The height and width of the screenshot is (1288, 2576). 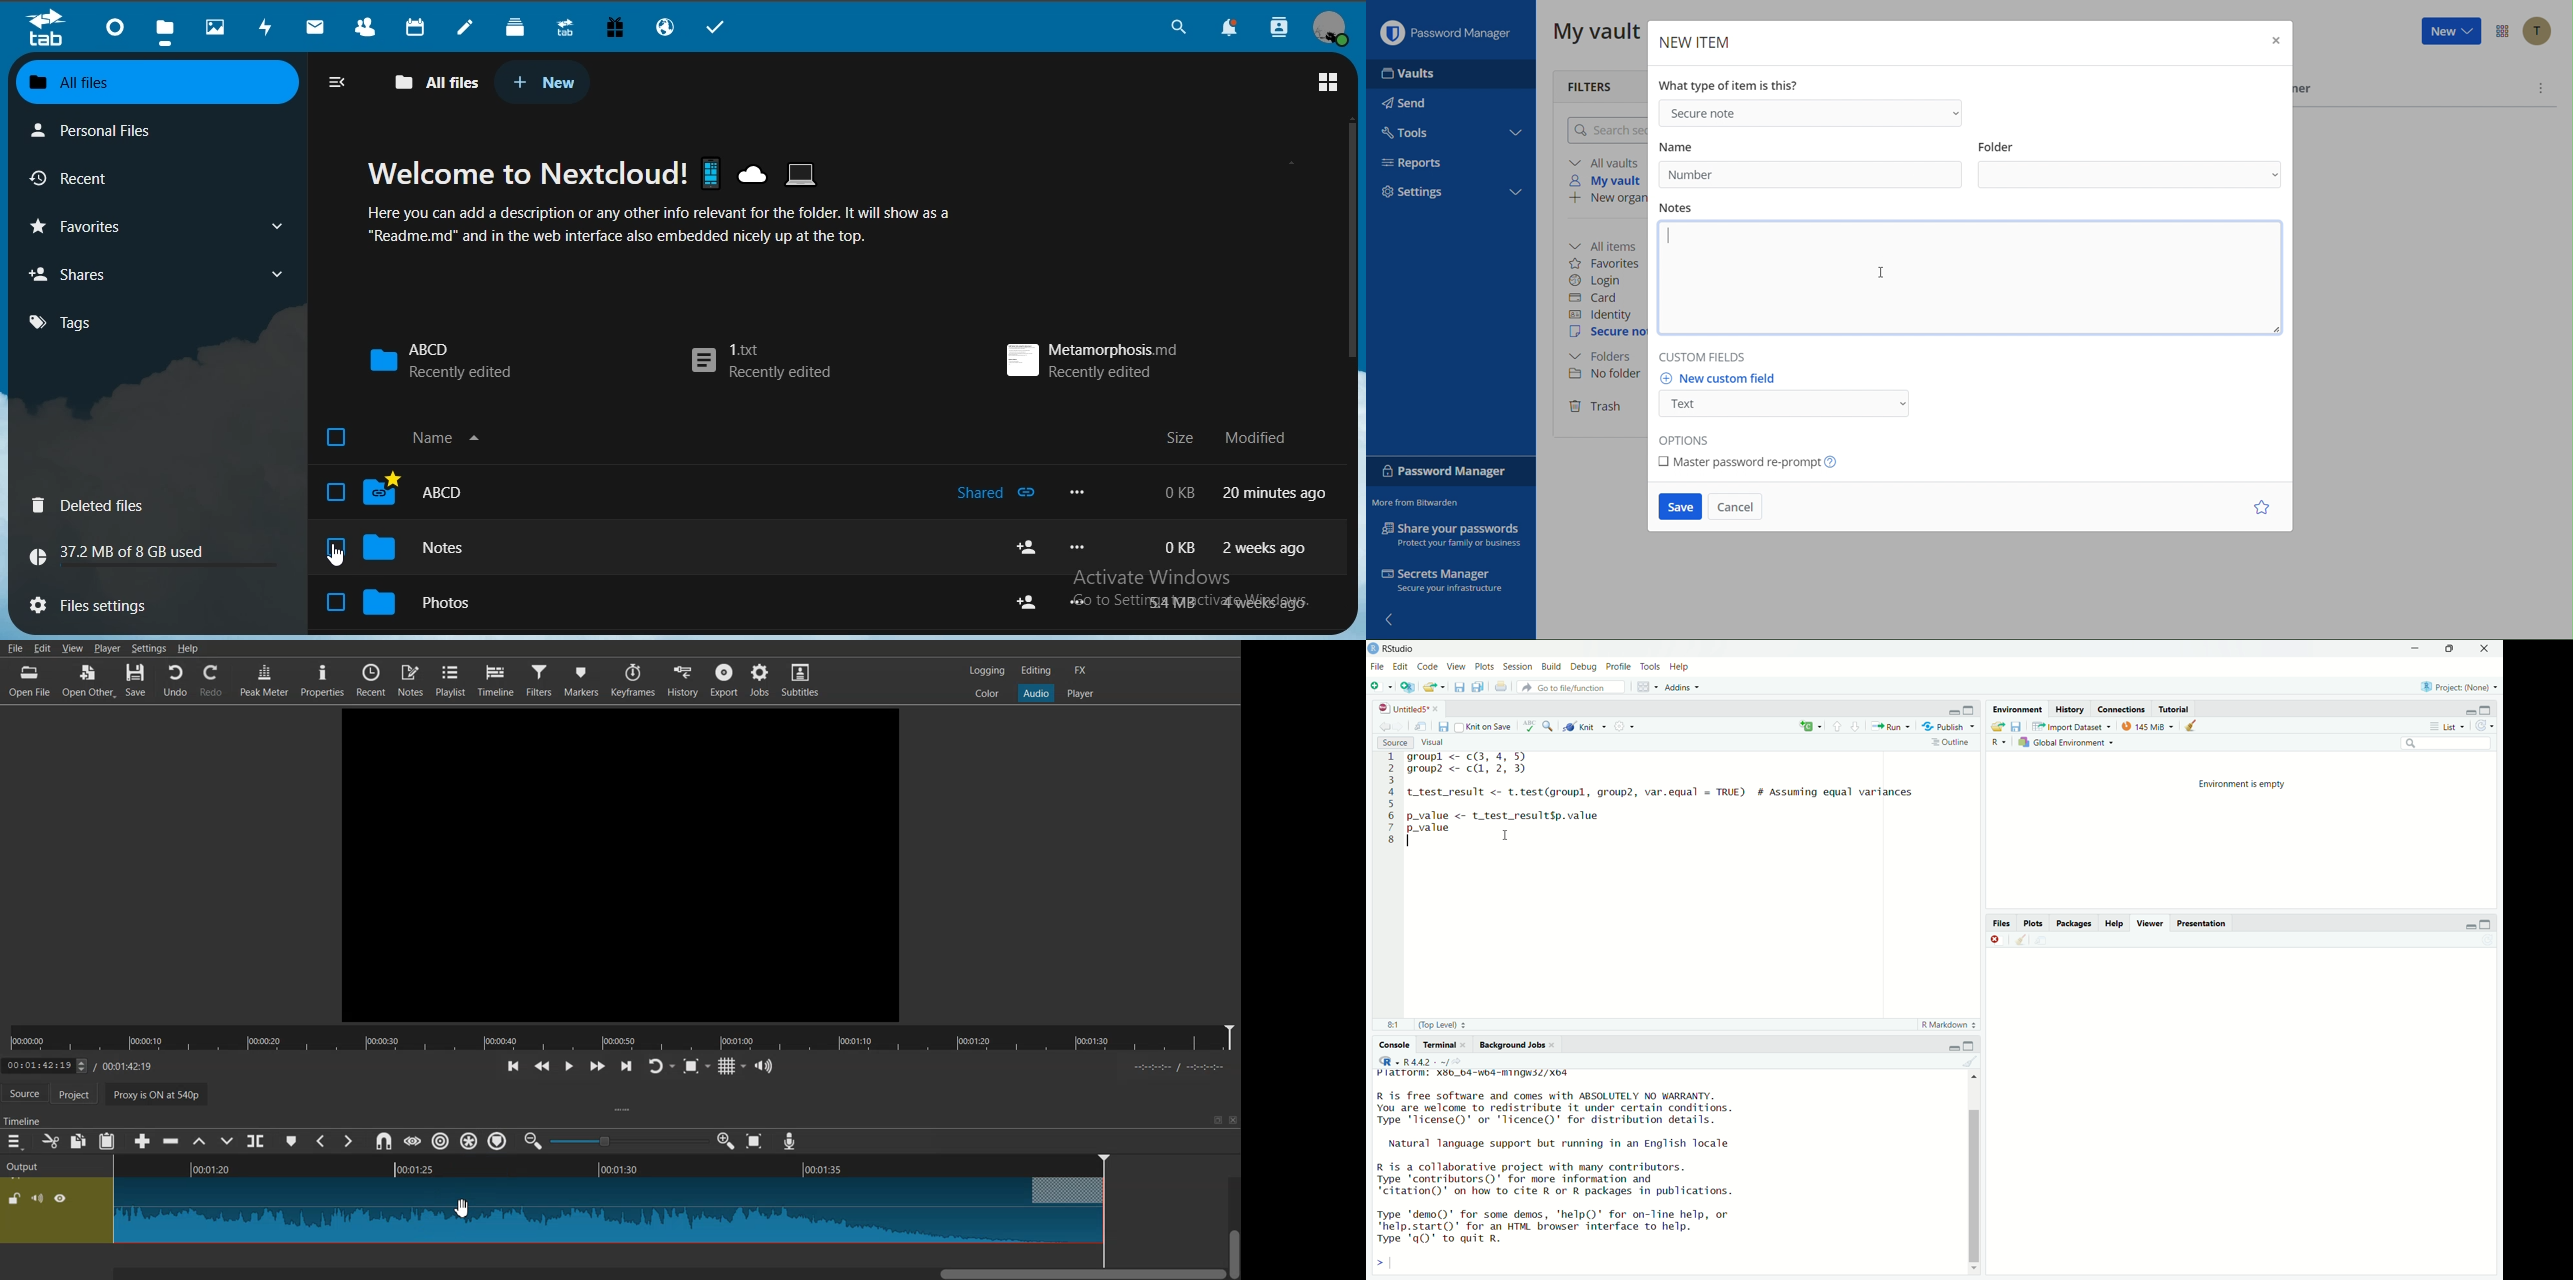 I want to click on (Top Level) =, so click(x=1439, y=1025).